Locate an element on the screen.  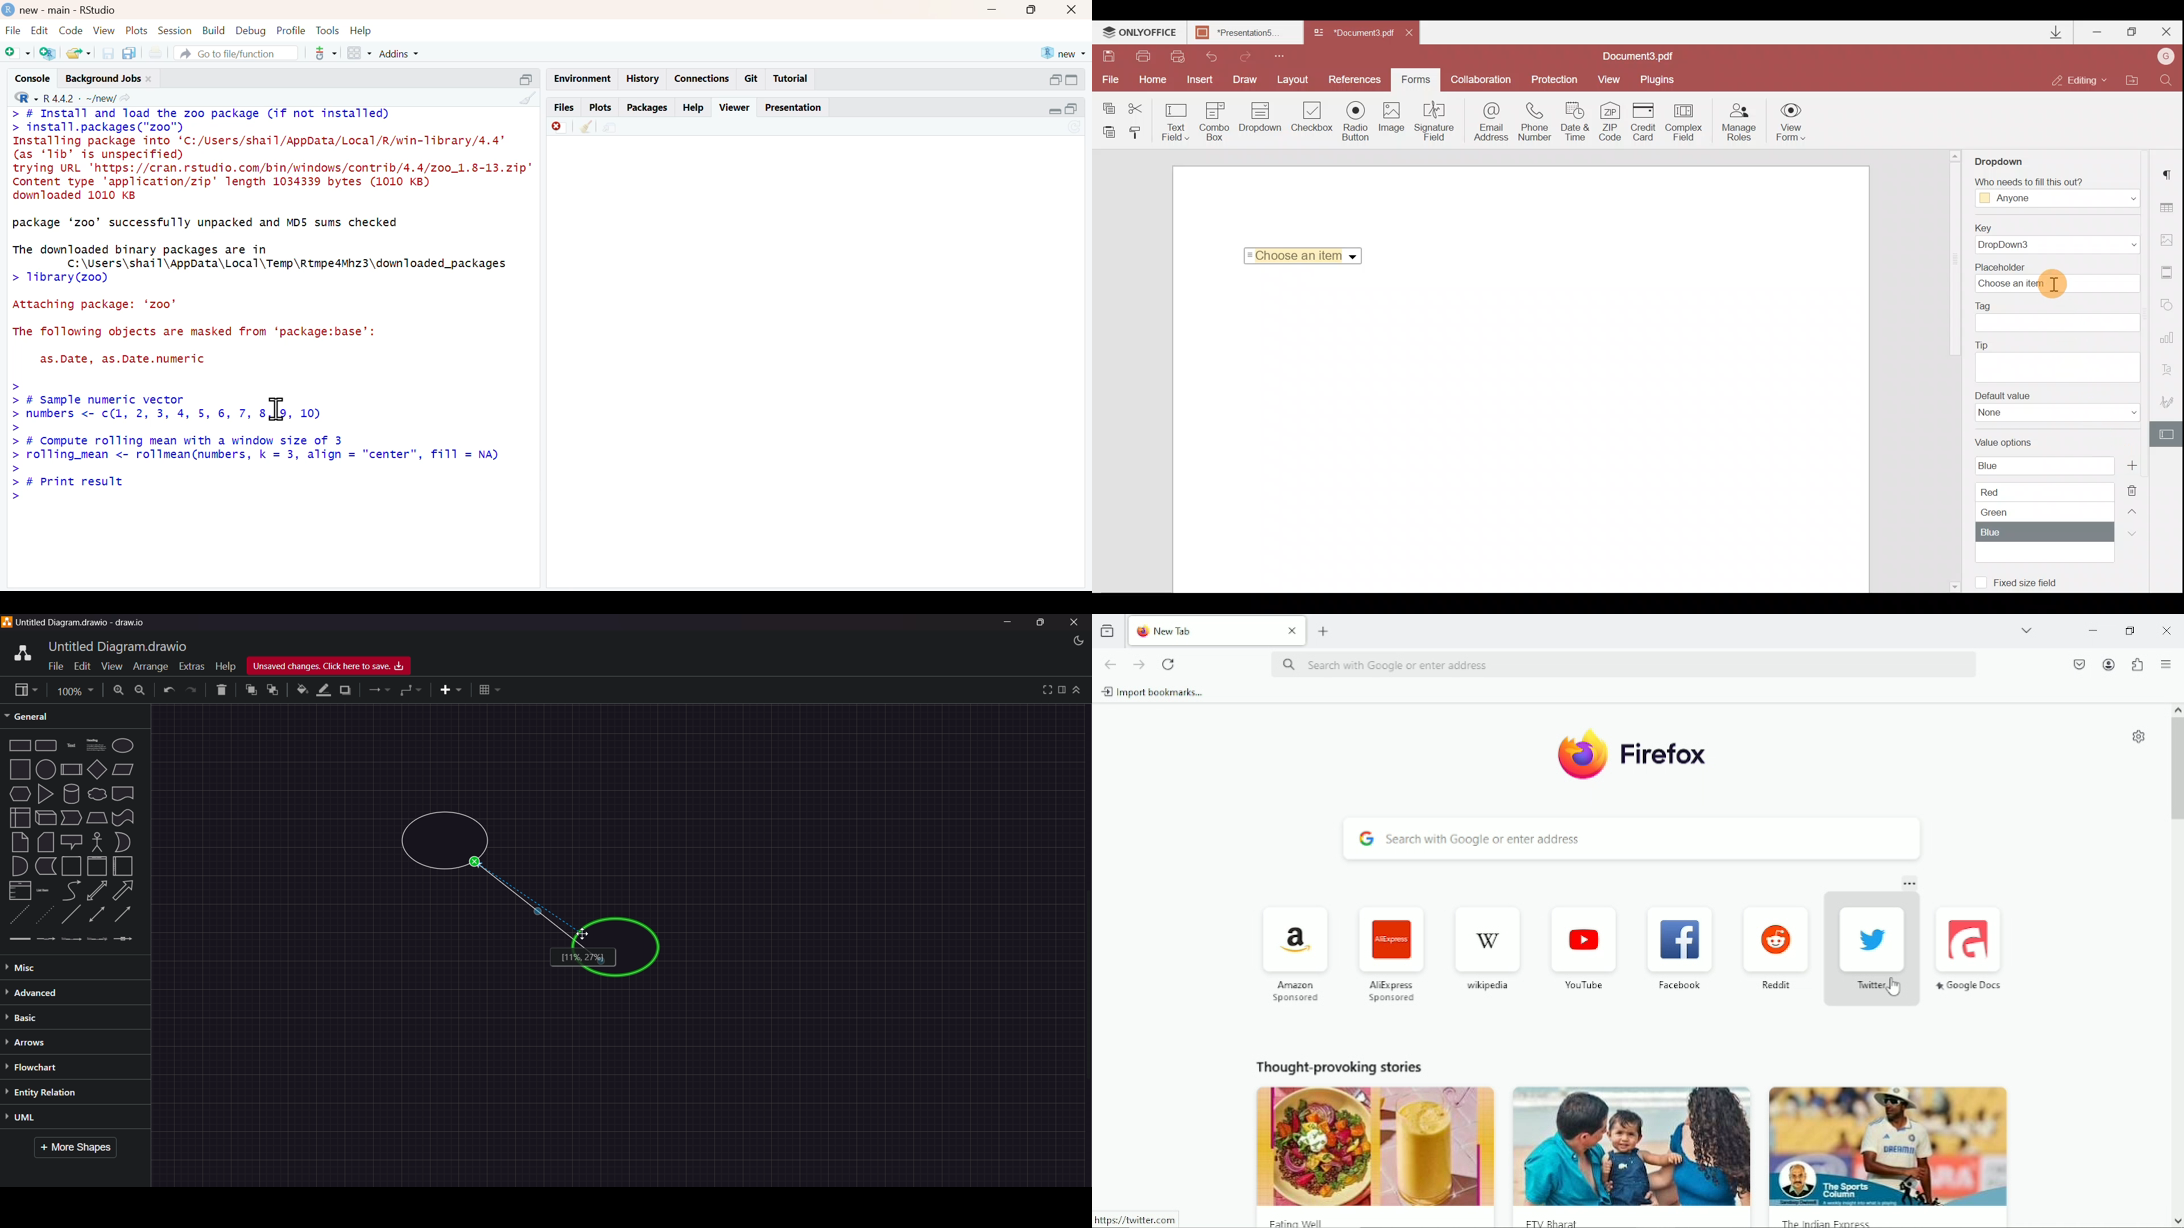
addins is located at coordinates (401, 53).